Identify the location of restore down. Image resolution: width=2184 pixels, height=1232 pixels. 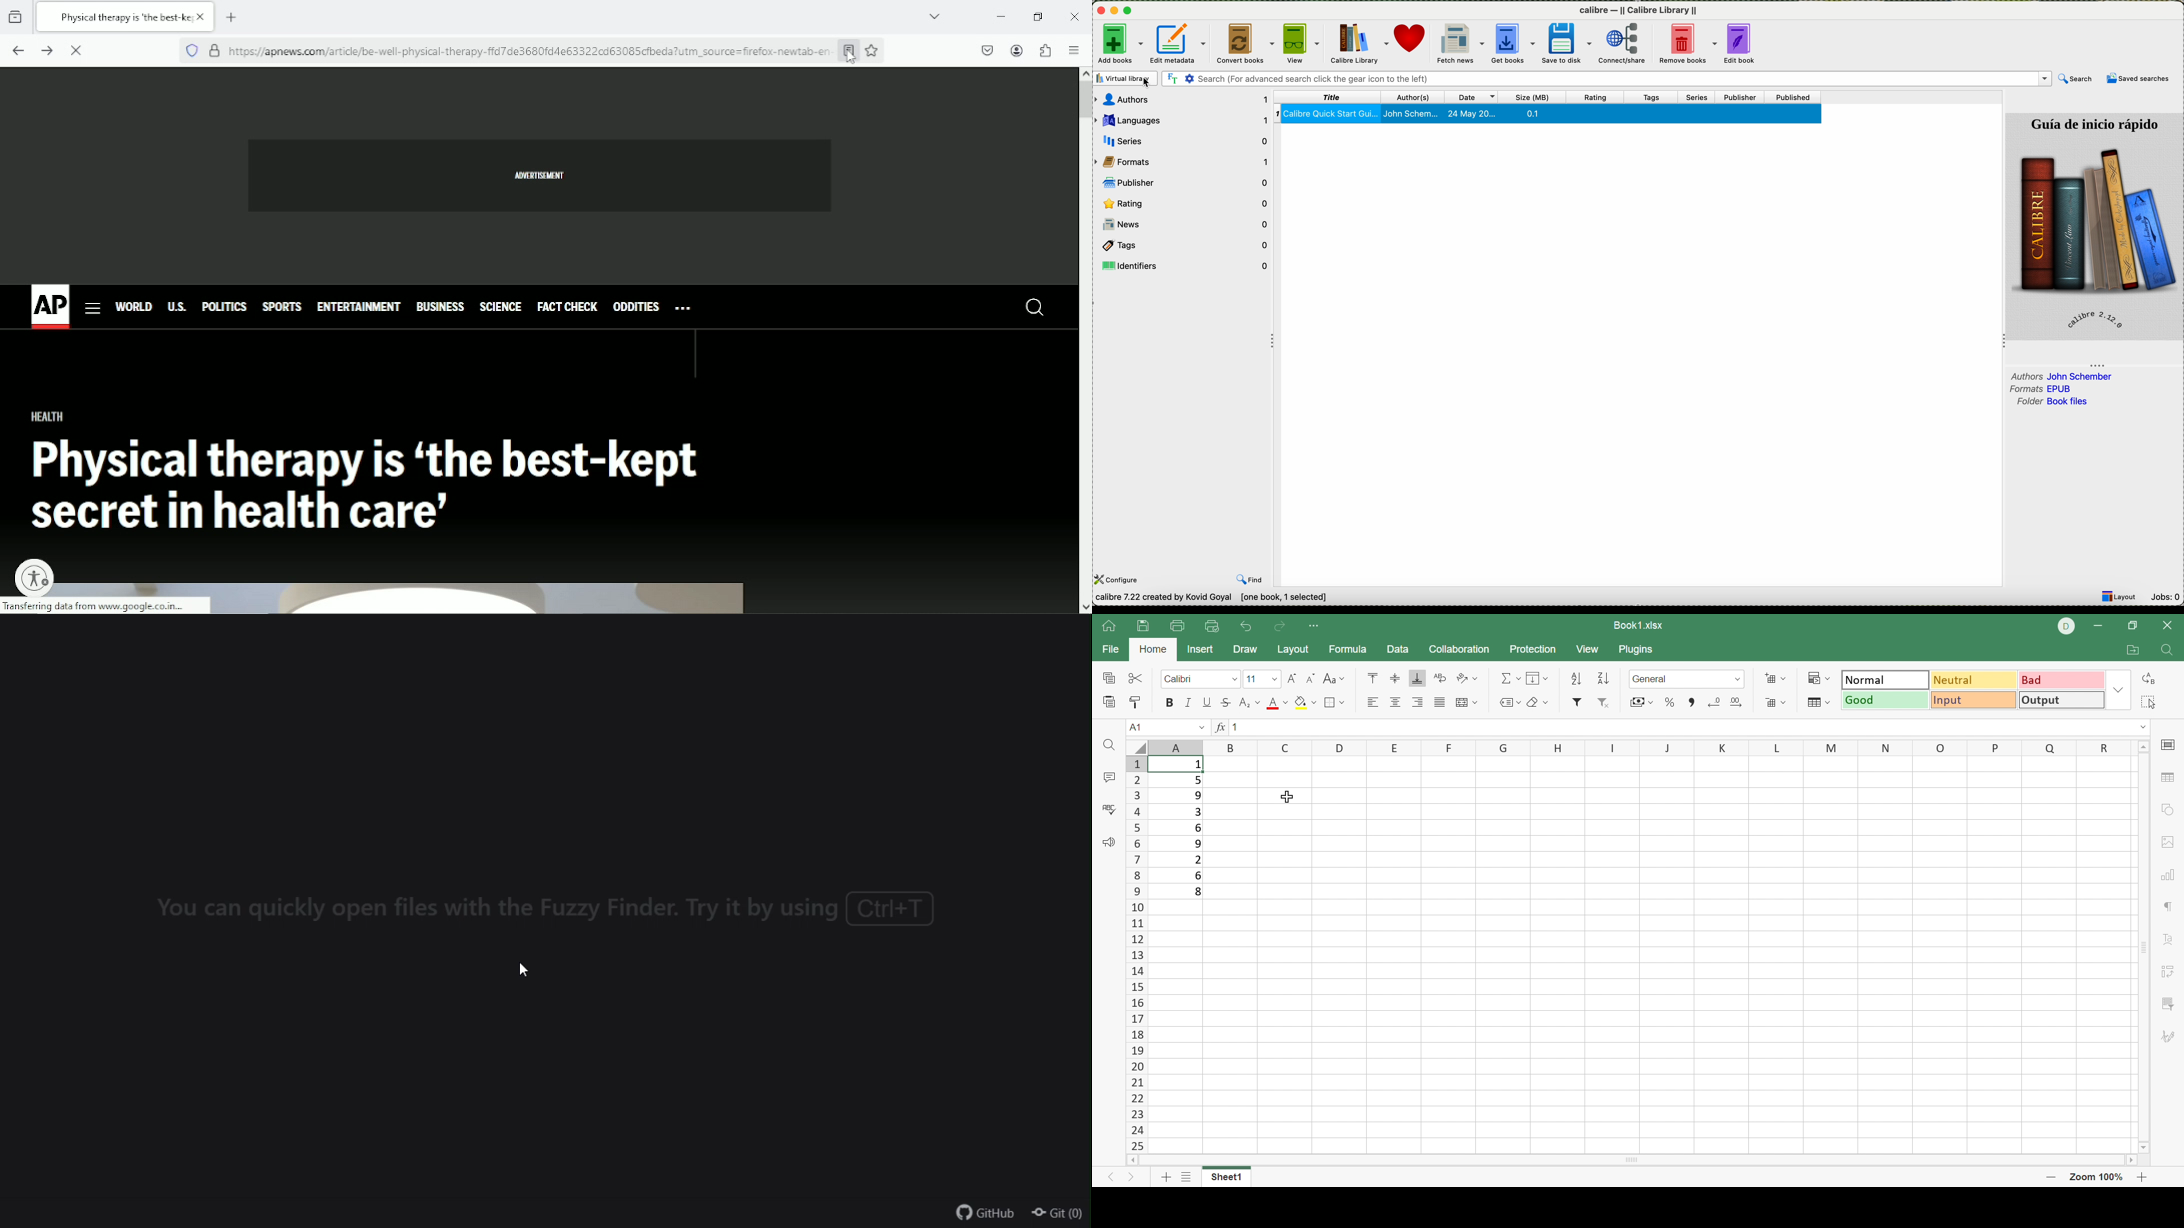
(1038, 16).